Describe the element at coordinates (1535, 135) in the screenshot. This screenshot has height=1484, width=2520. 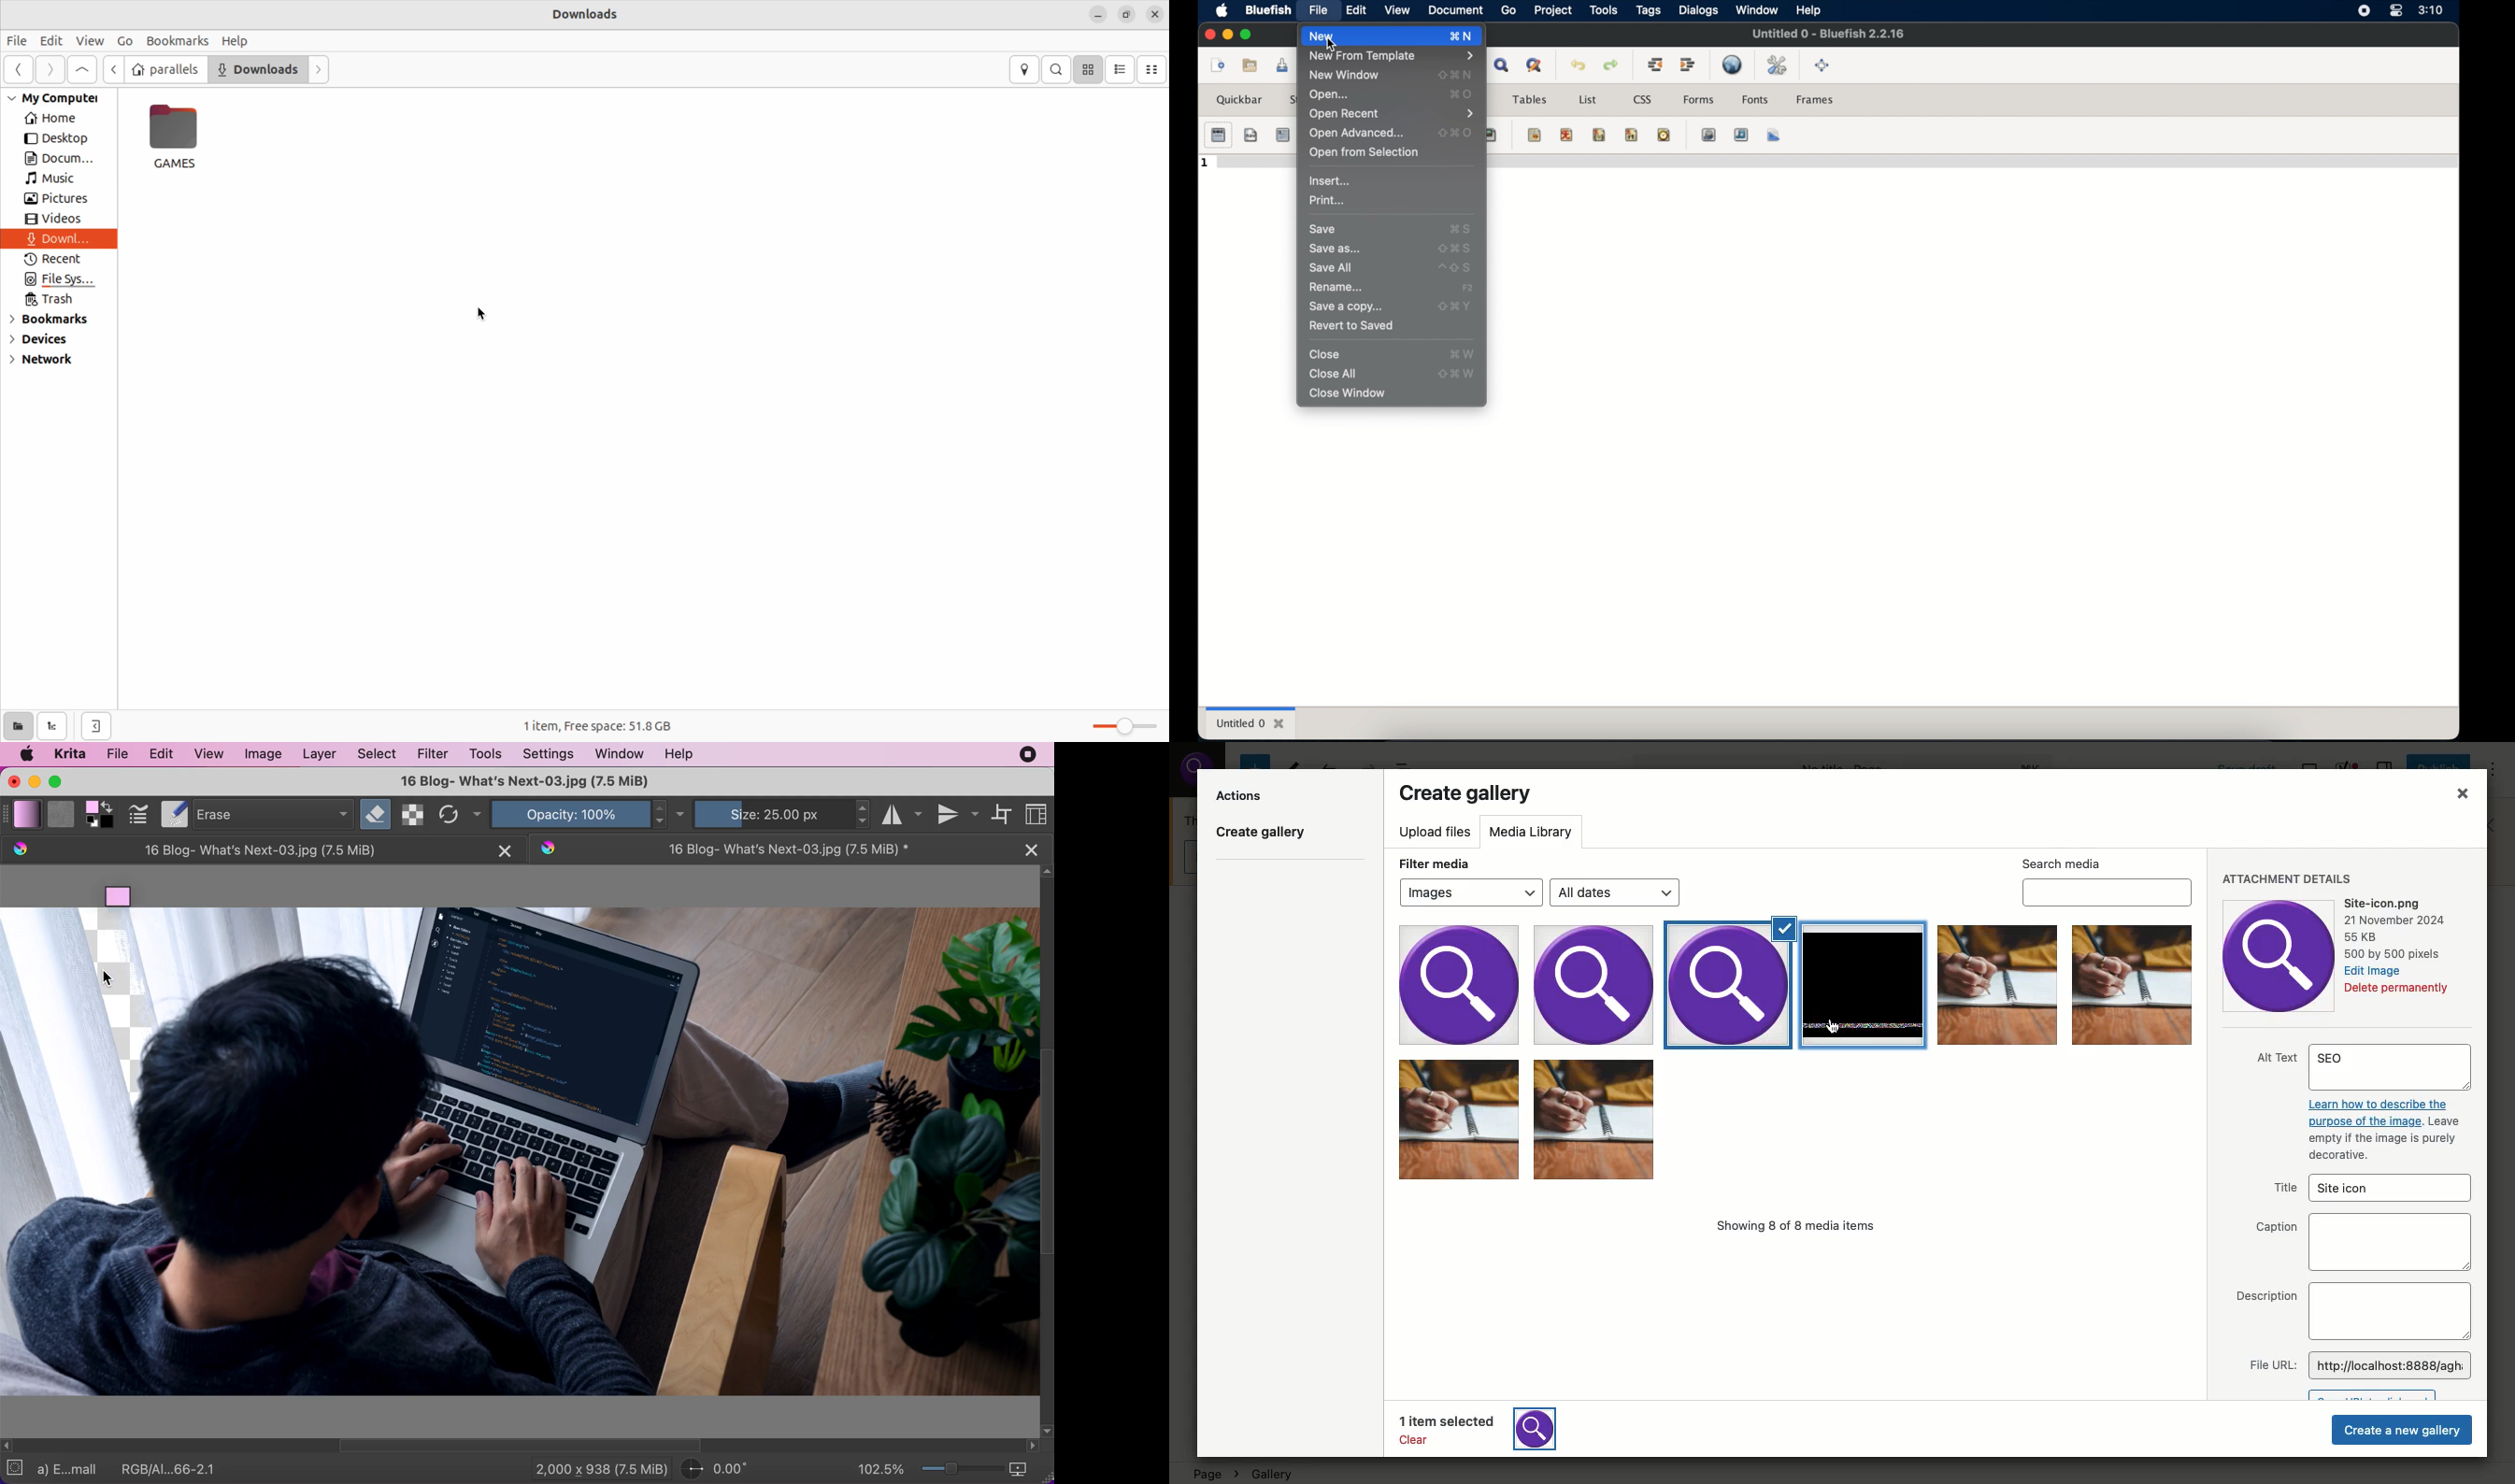
I see `mark` at that location.